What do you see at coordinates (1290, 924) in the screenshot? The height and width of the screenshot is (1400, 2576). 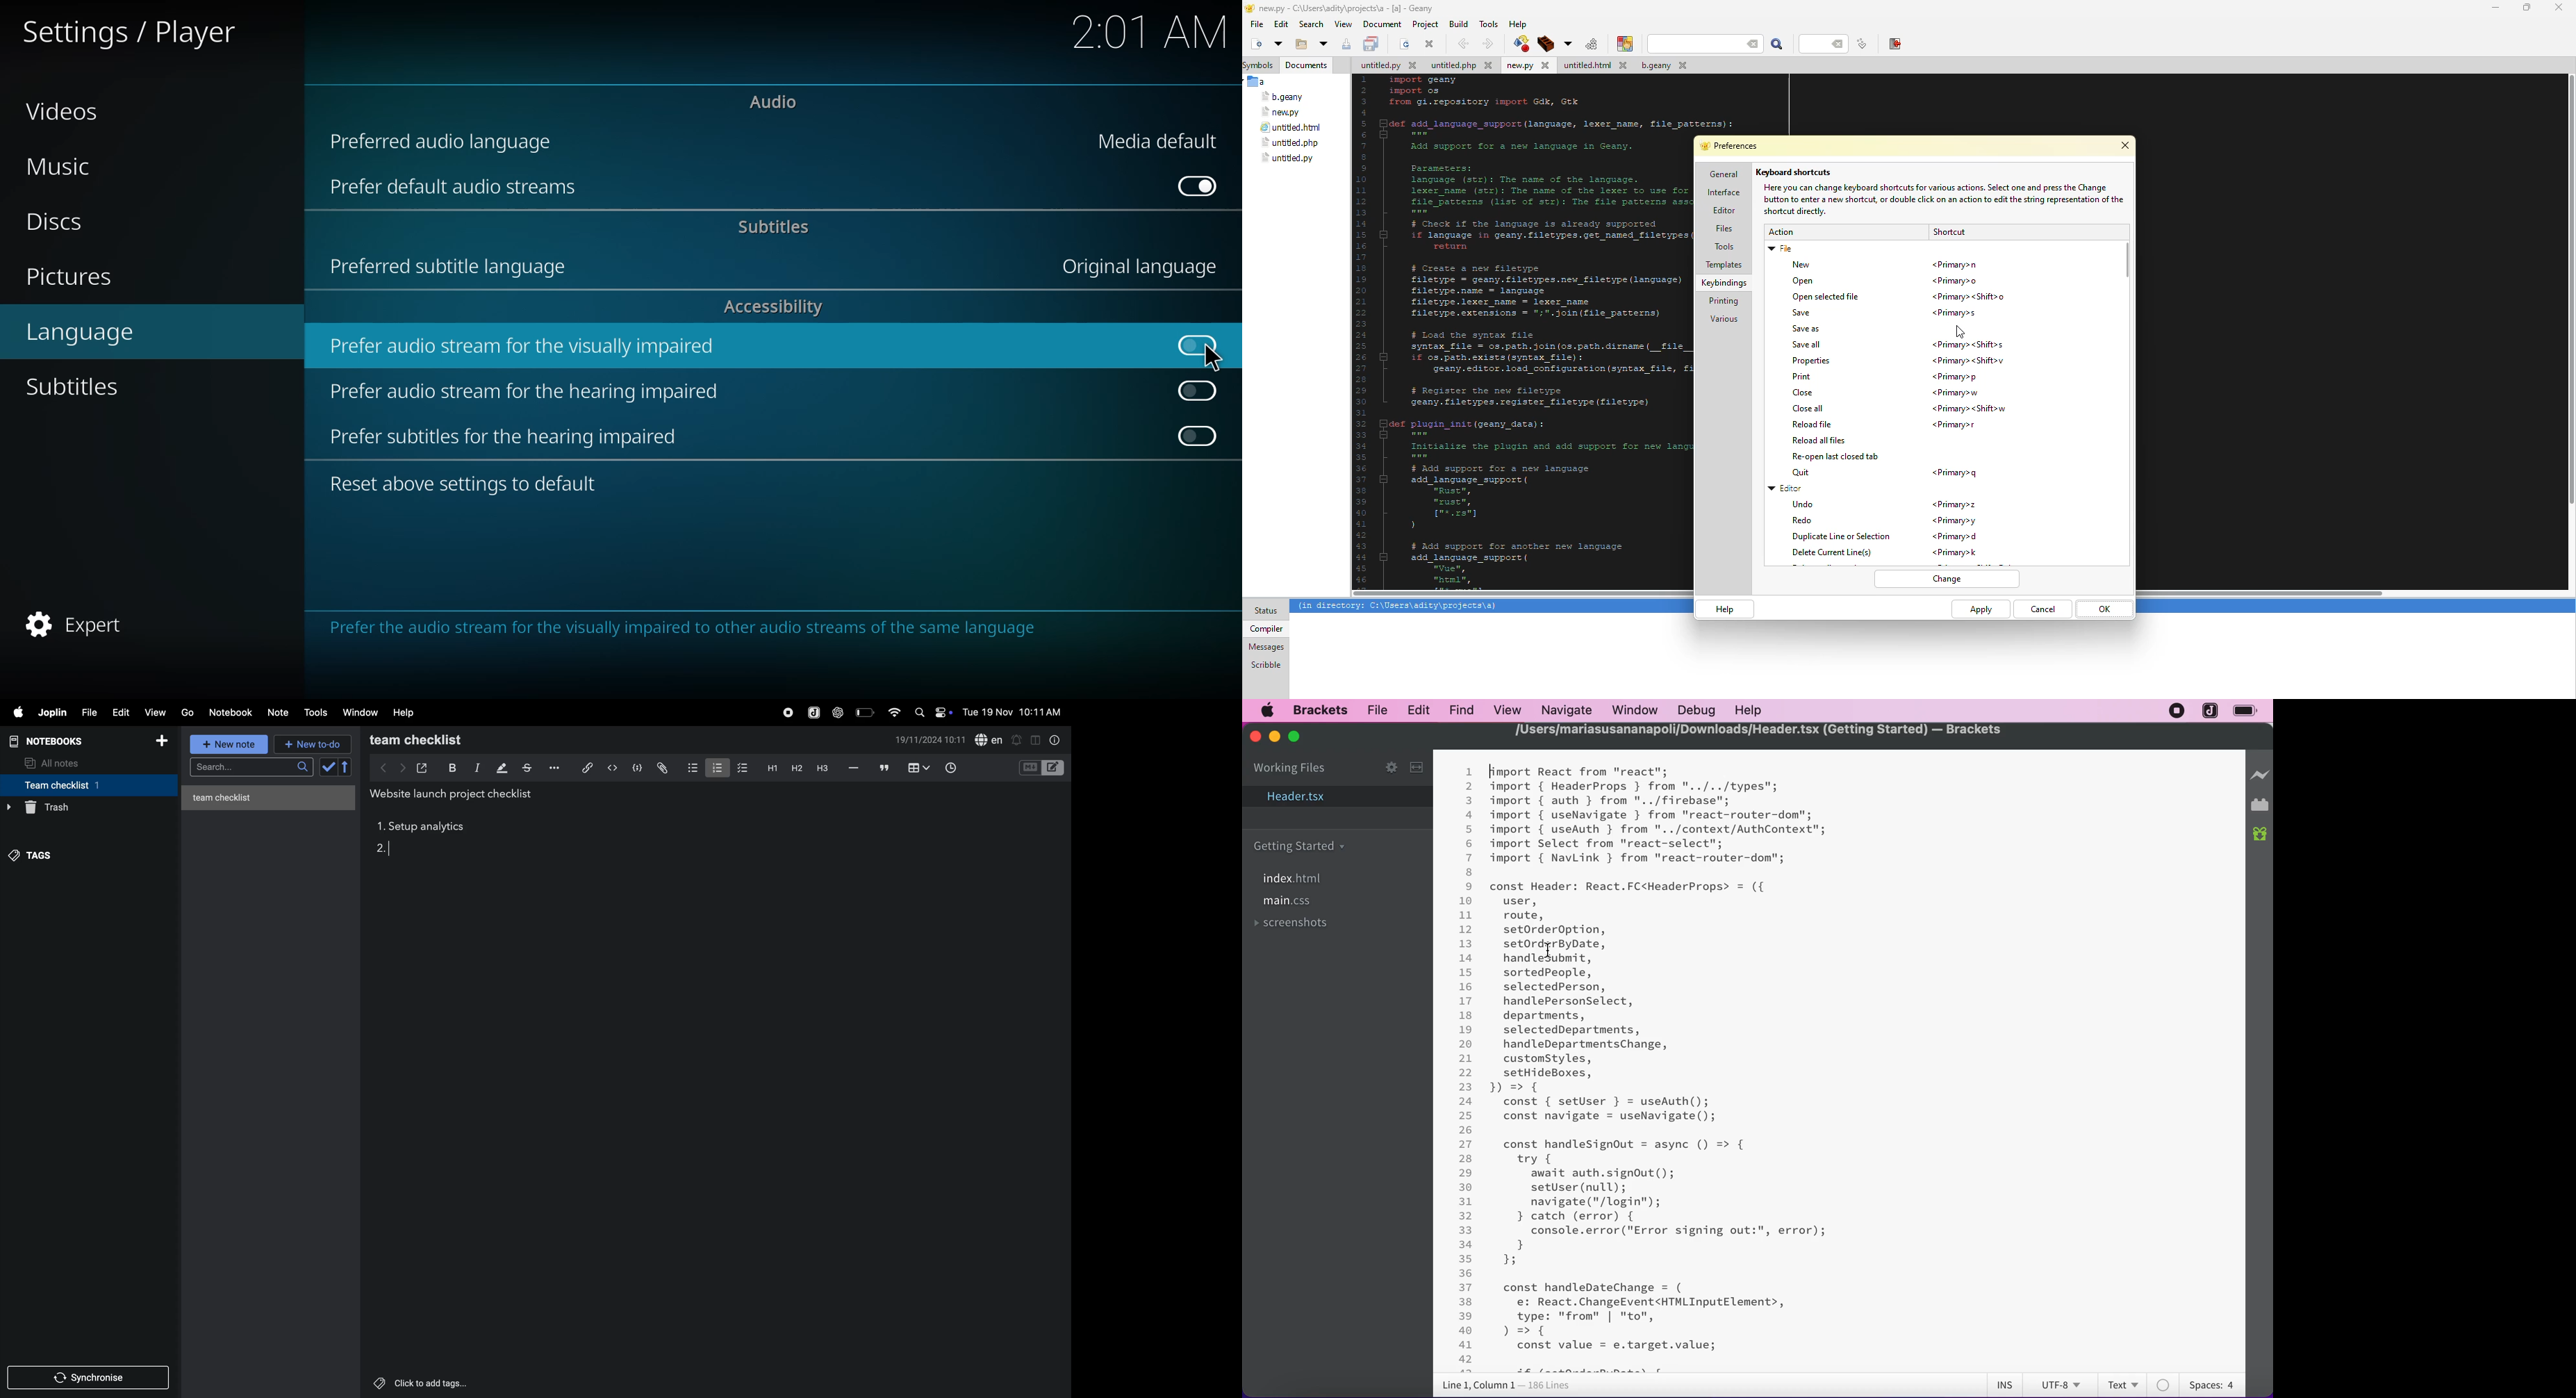 I see `screenshots` at bounding box center [1290, 924].